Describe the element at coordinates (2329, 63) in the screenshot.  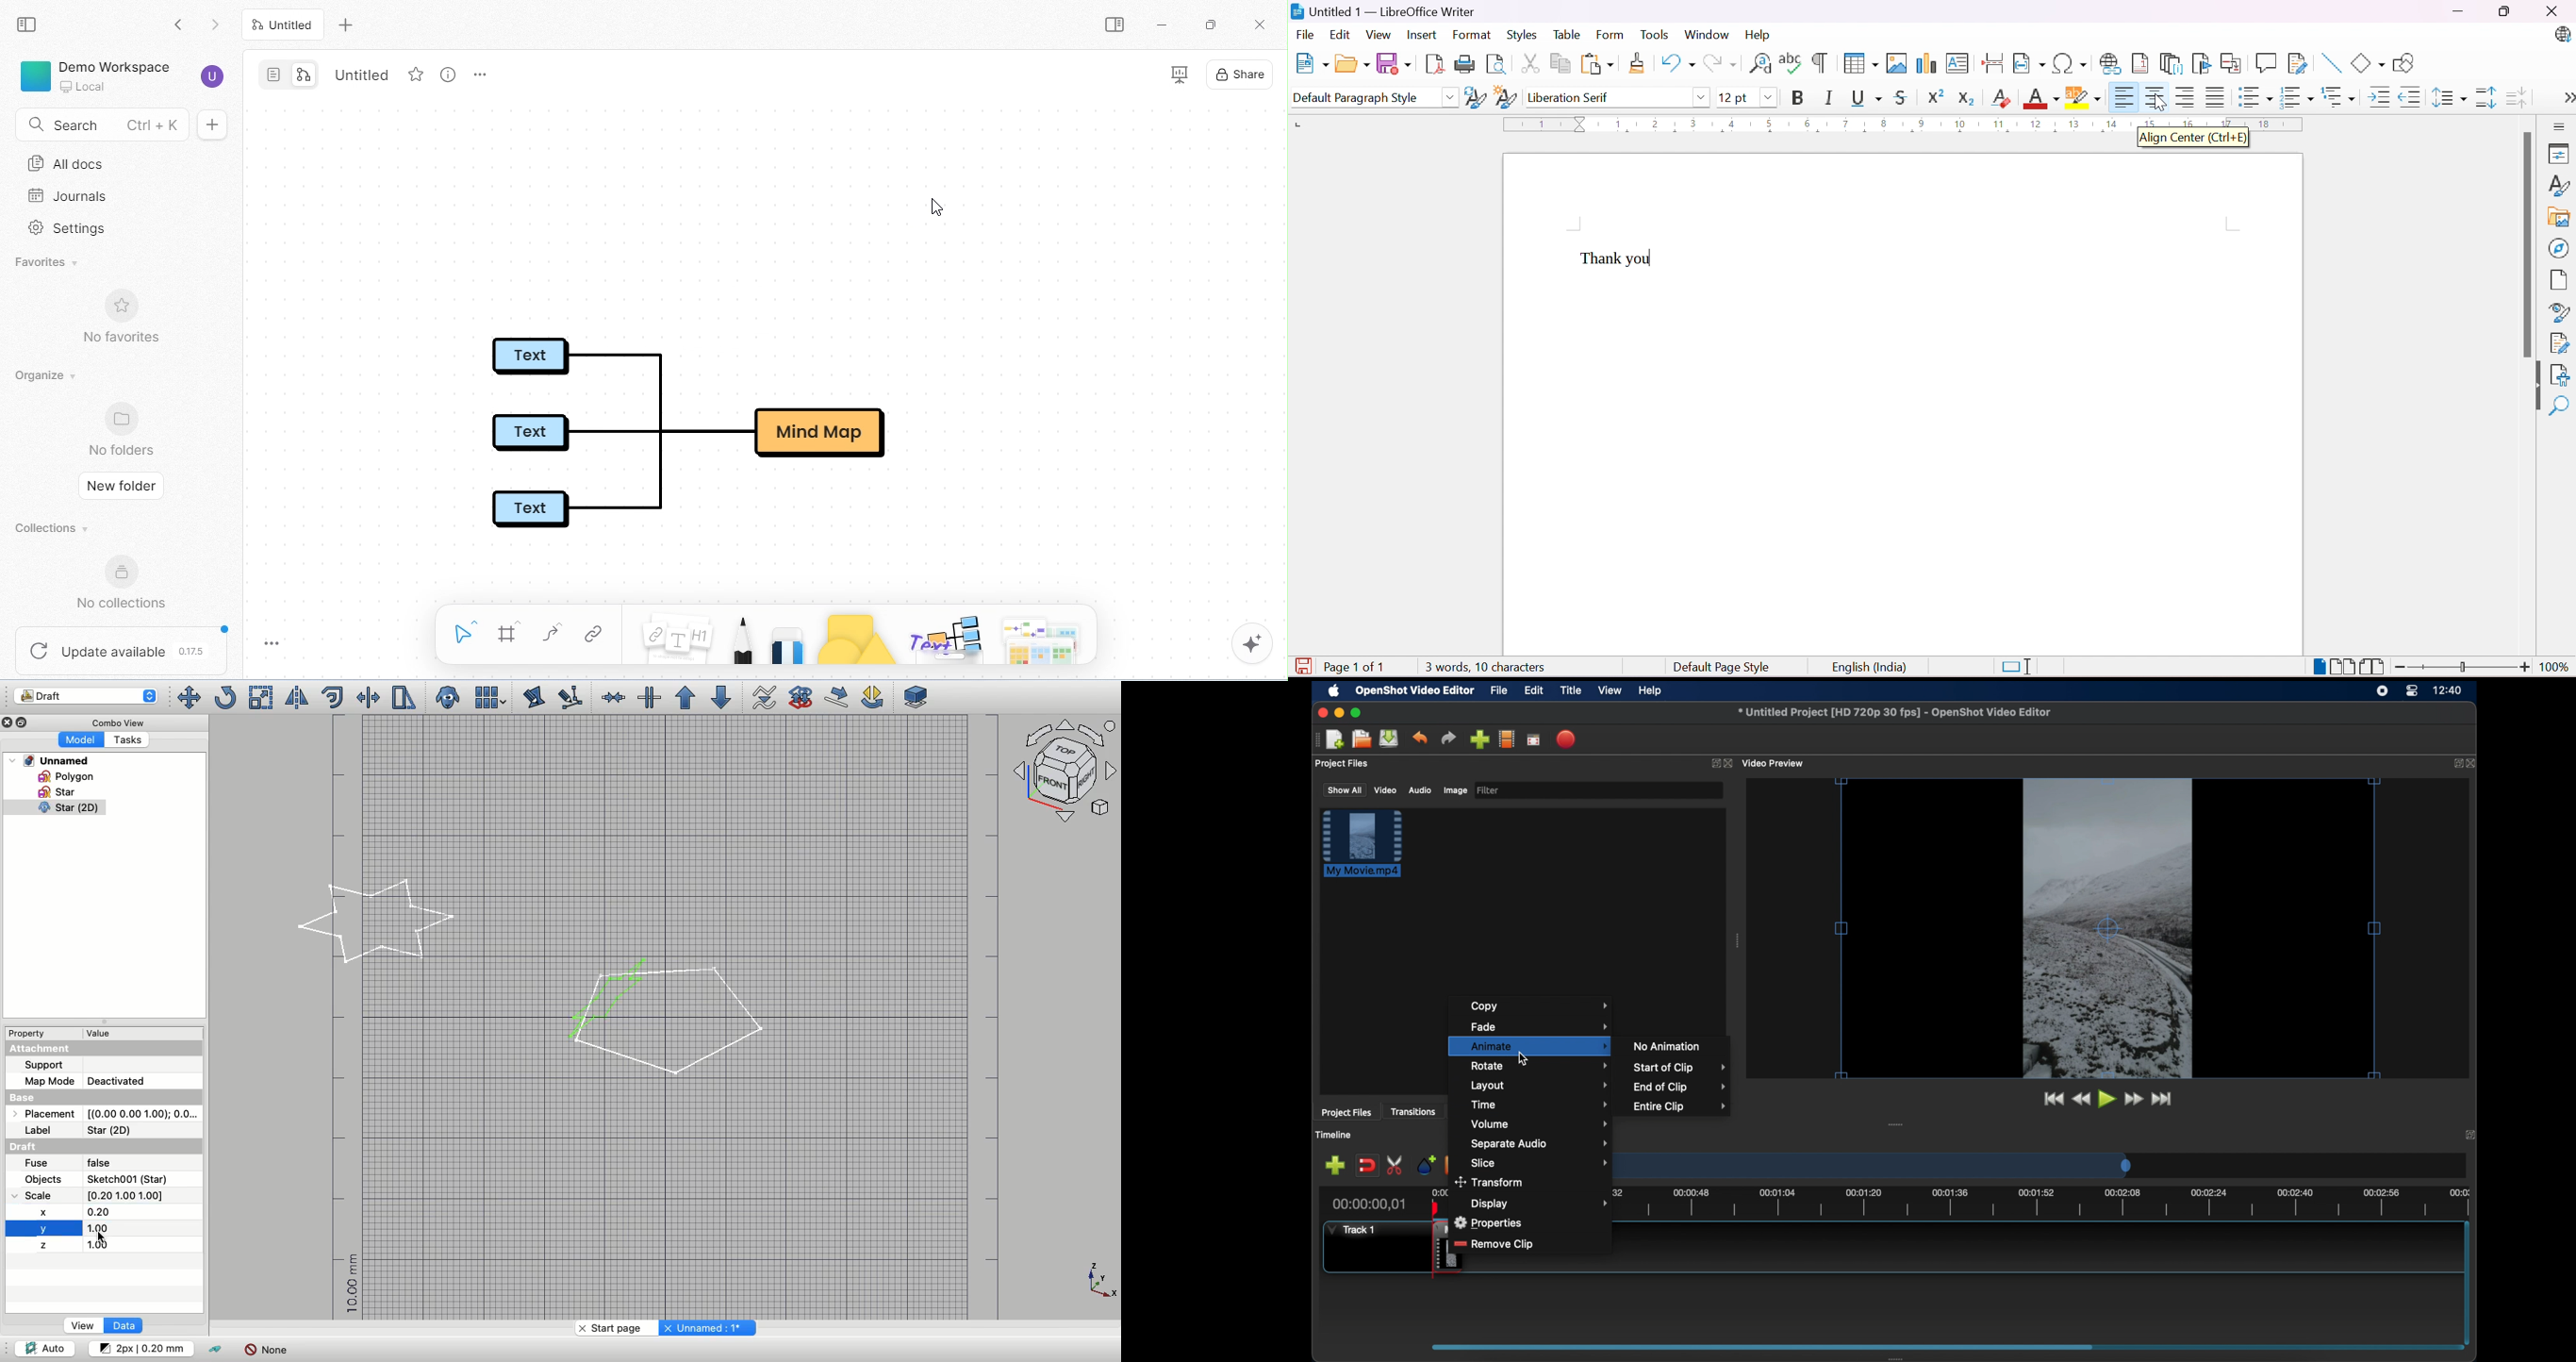
I see `Insert Line` at that location.